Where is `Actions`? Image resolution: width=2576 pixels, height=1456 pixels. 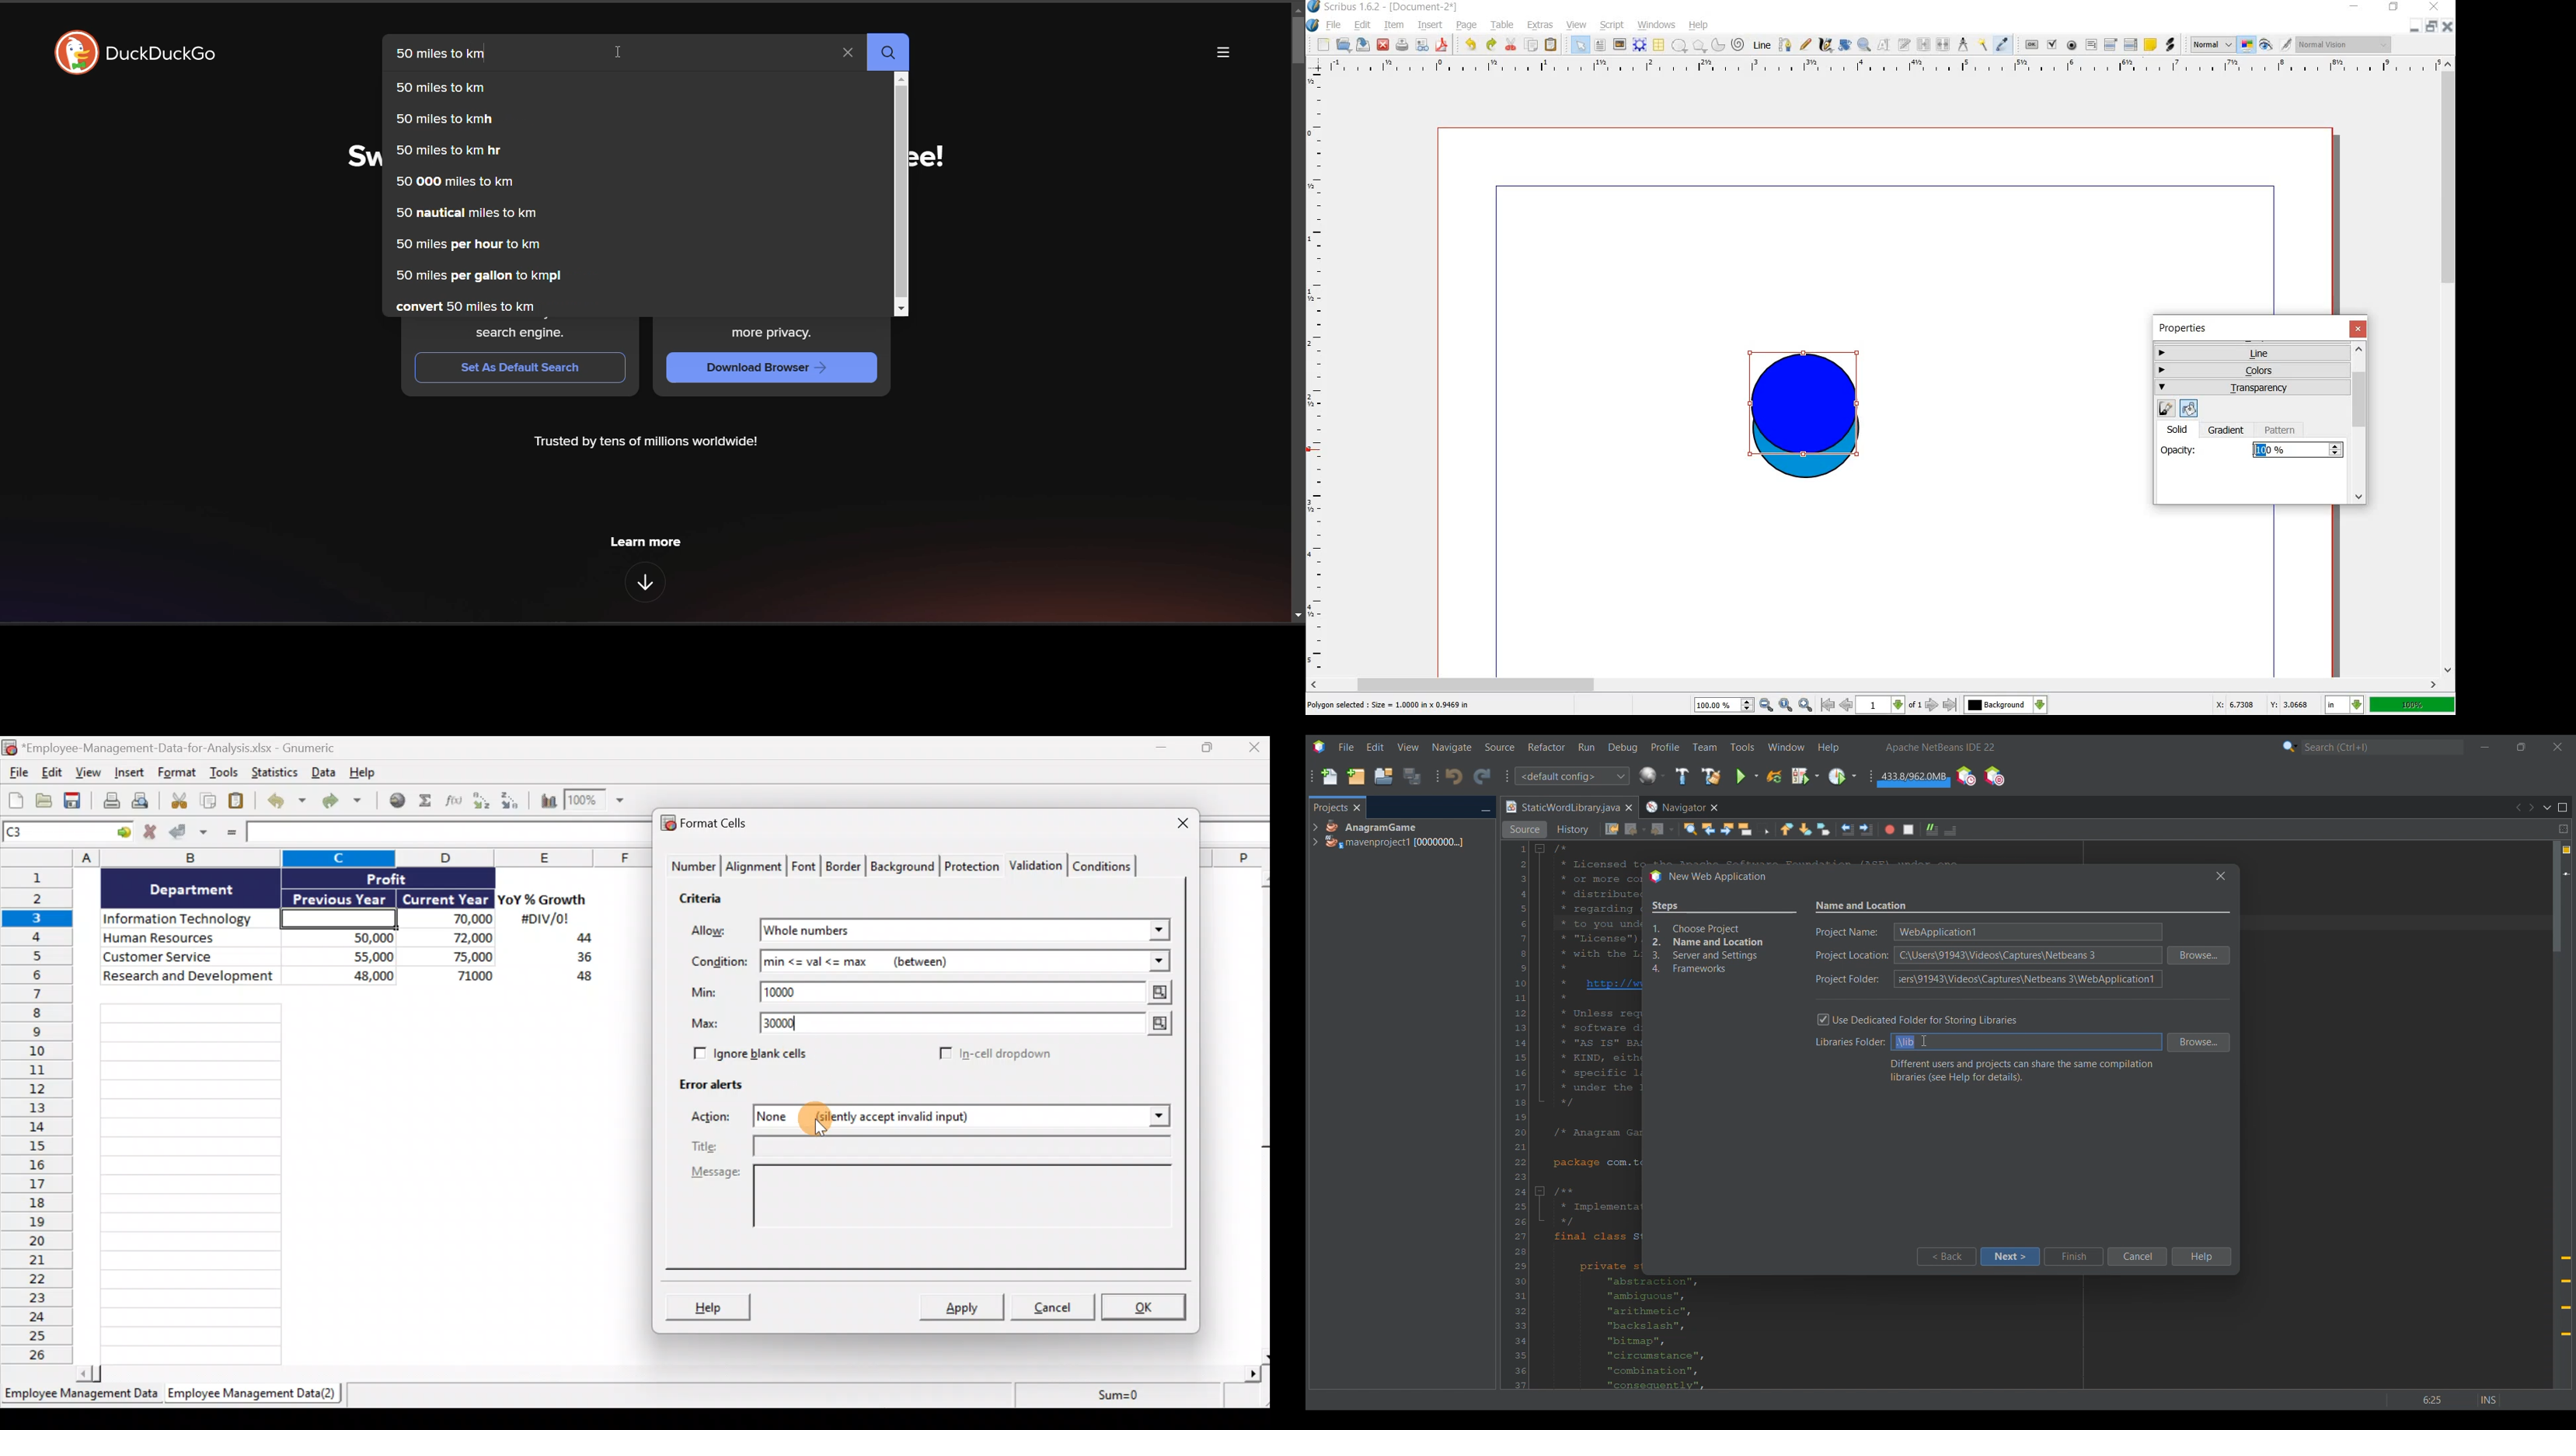 Actions is located at coordinates (718, 1118).